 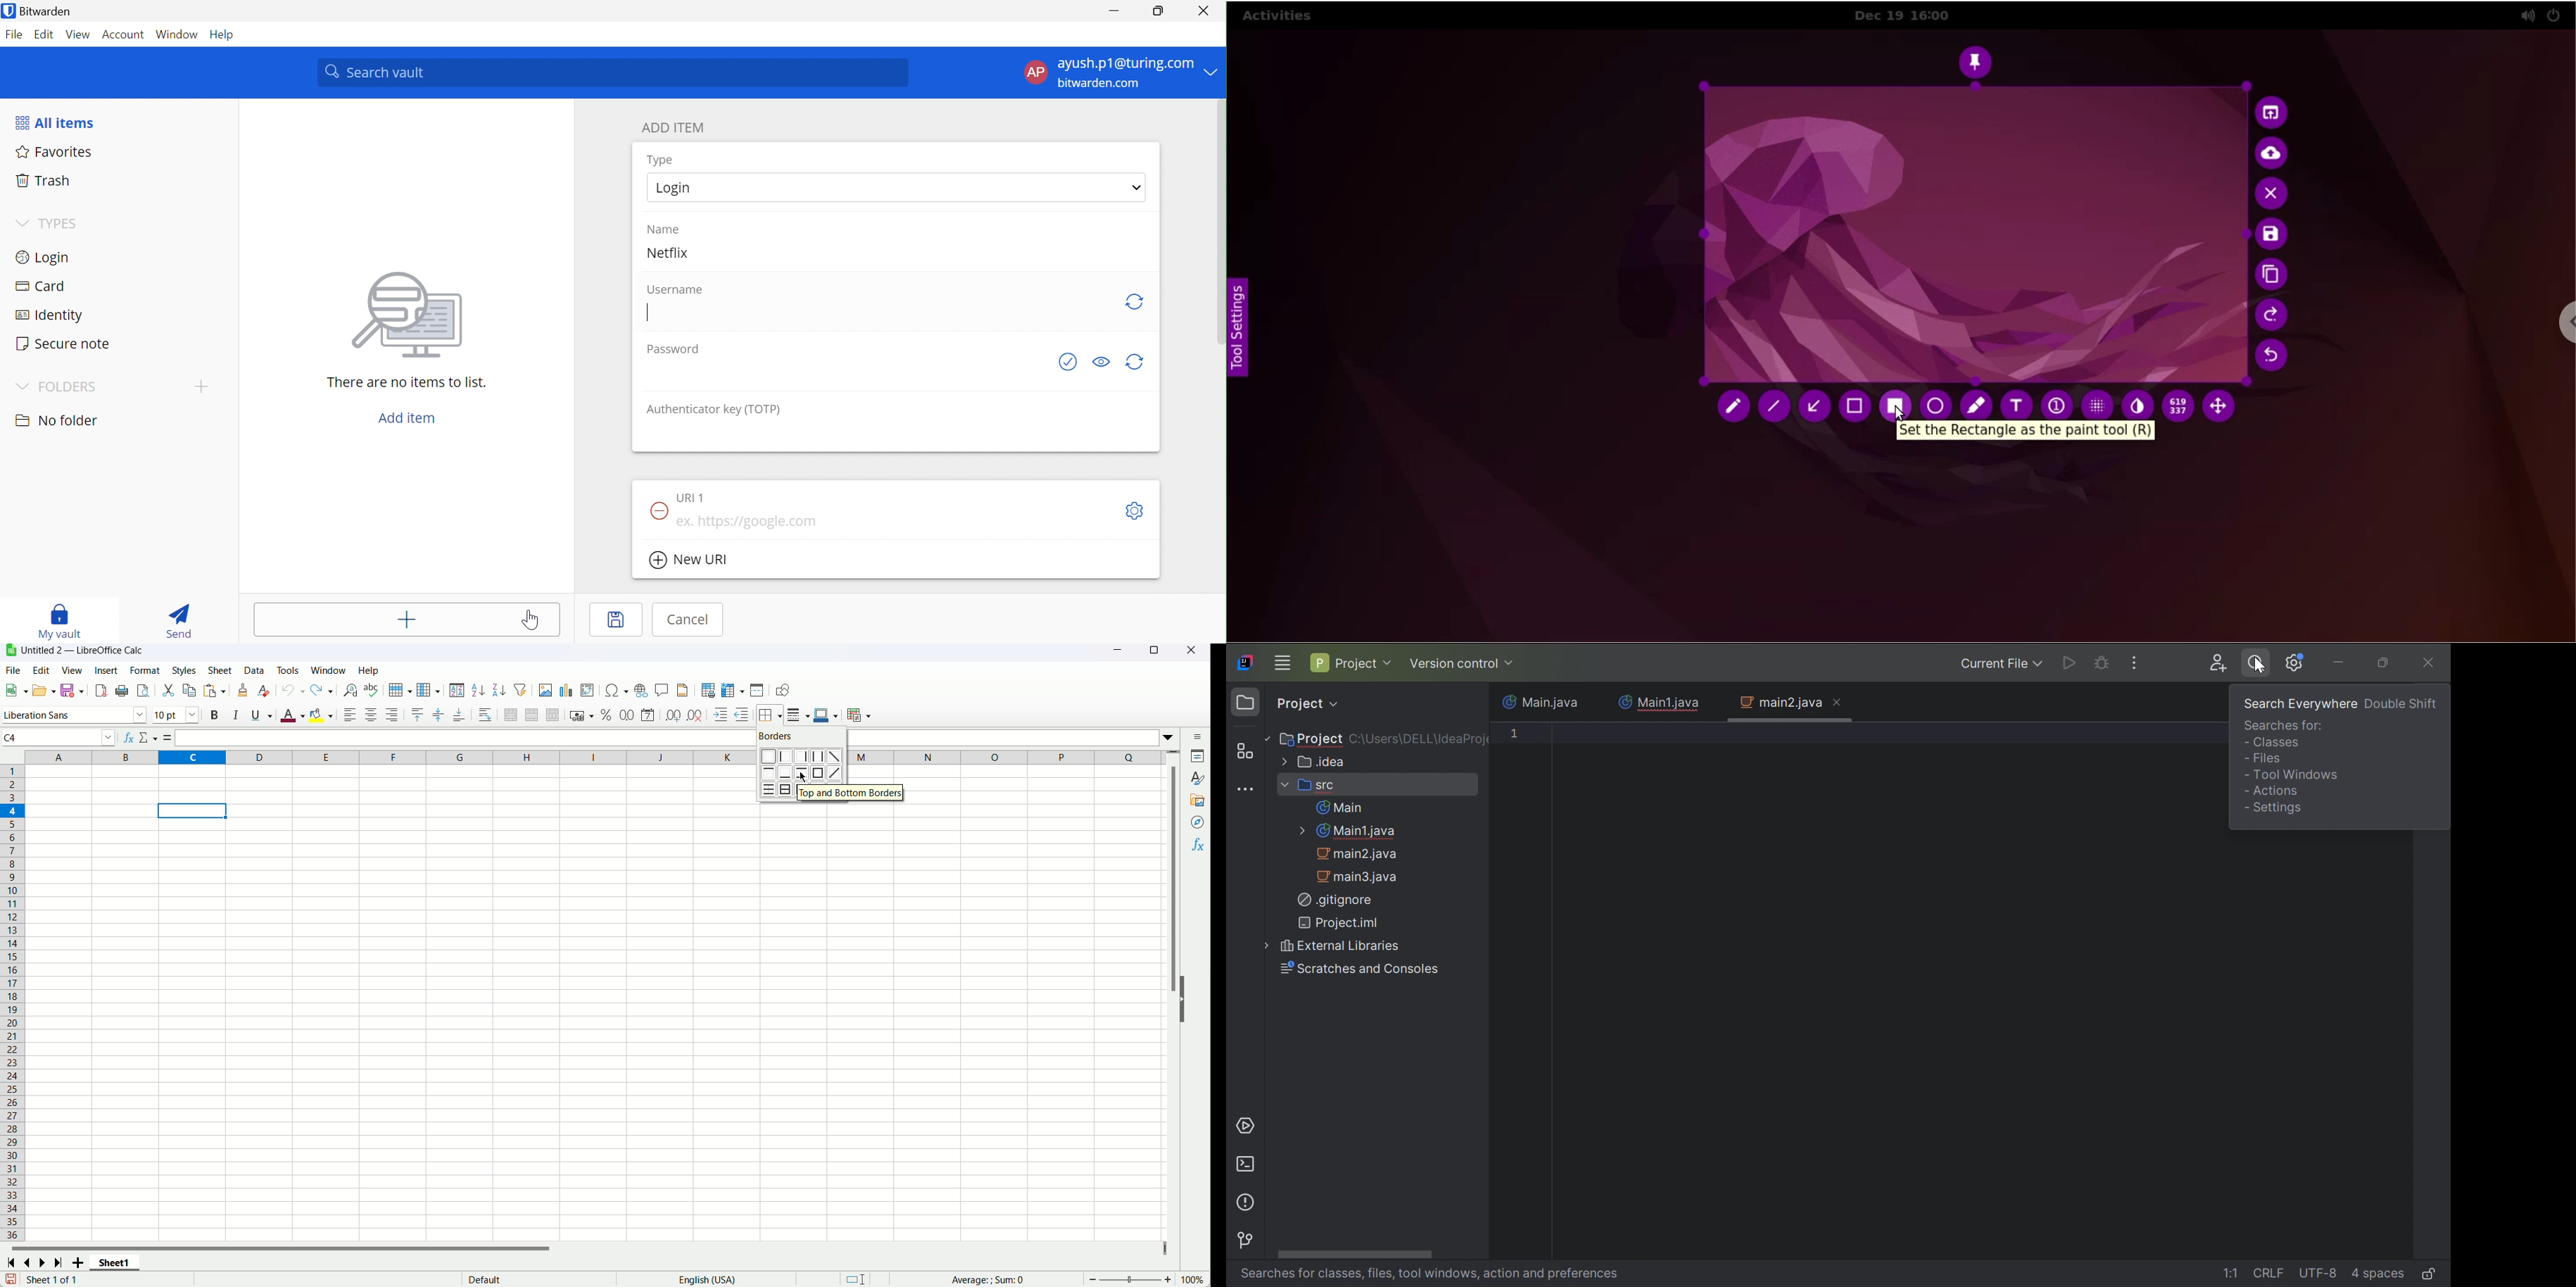 What do you see at coordinates (532, 715) in the screenshot?
I see `Merge cells` at bounding box center [532, 715].